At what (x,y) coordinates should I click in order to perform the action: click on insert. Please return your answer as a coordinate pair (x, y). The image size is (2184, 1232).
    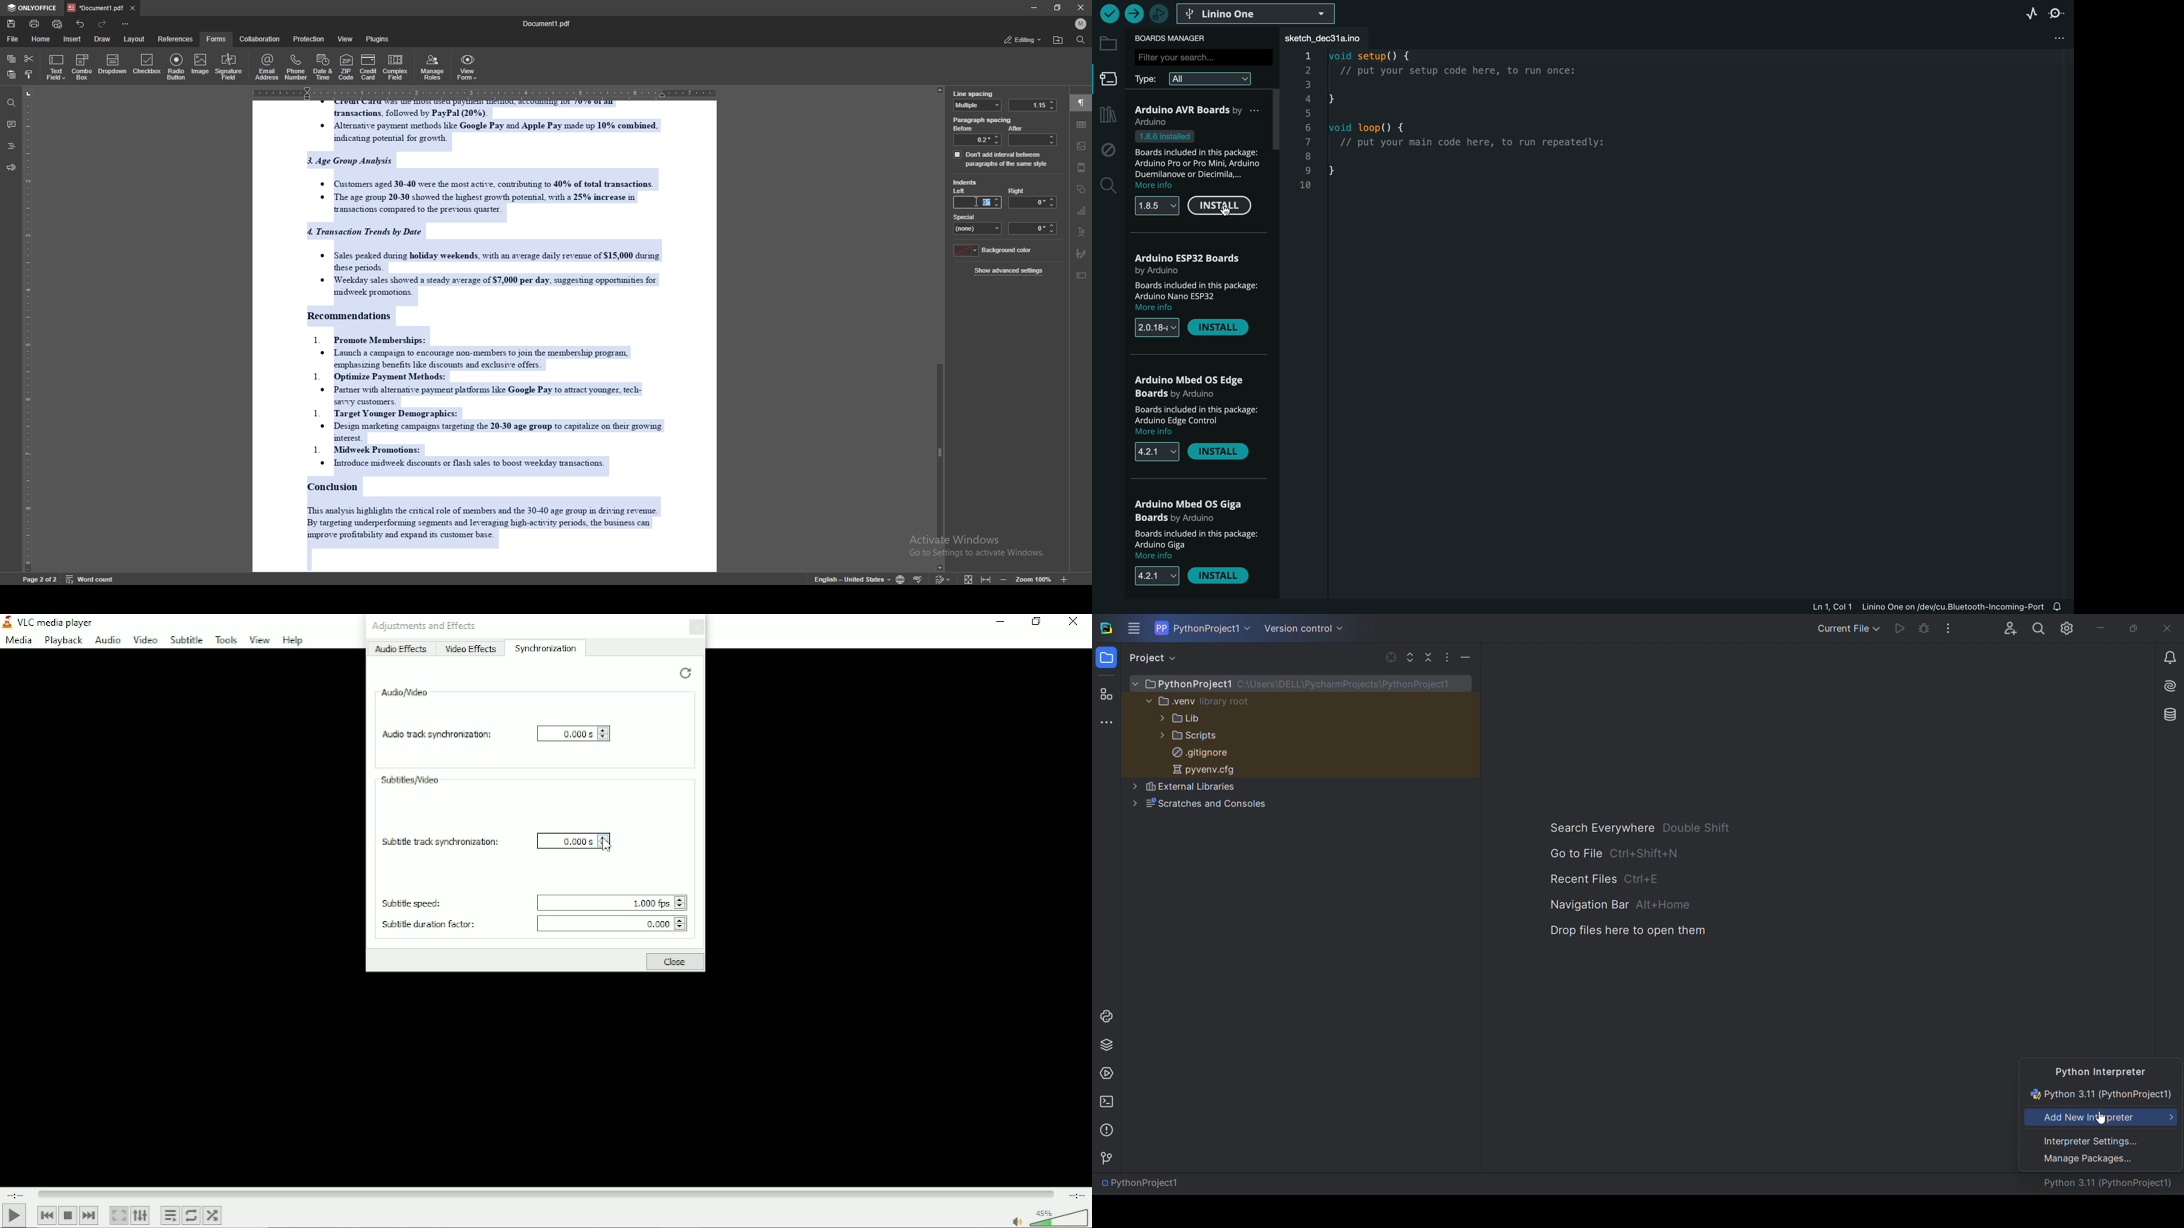
    Looking at the image, I should click on (72, 39).